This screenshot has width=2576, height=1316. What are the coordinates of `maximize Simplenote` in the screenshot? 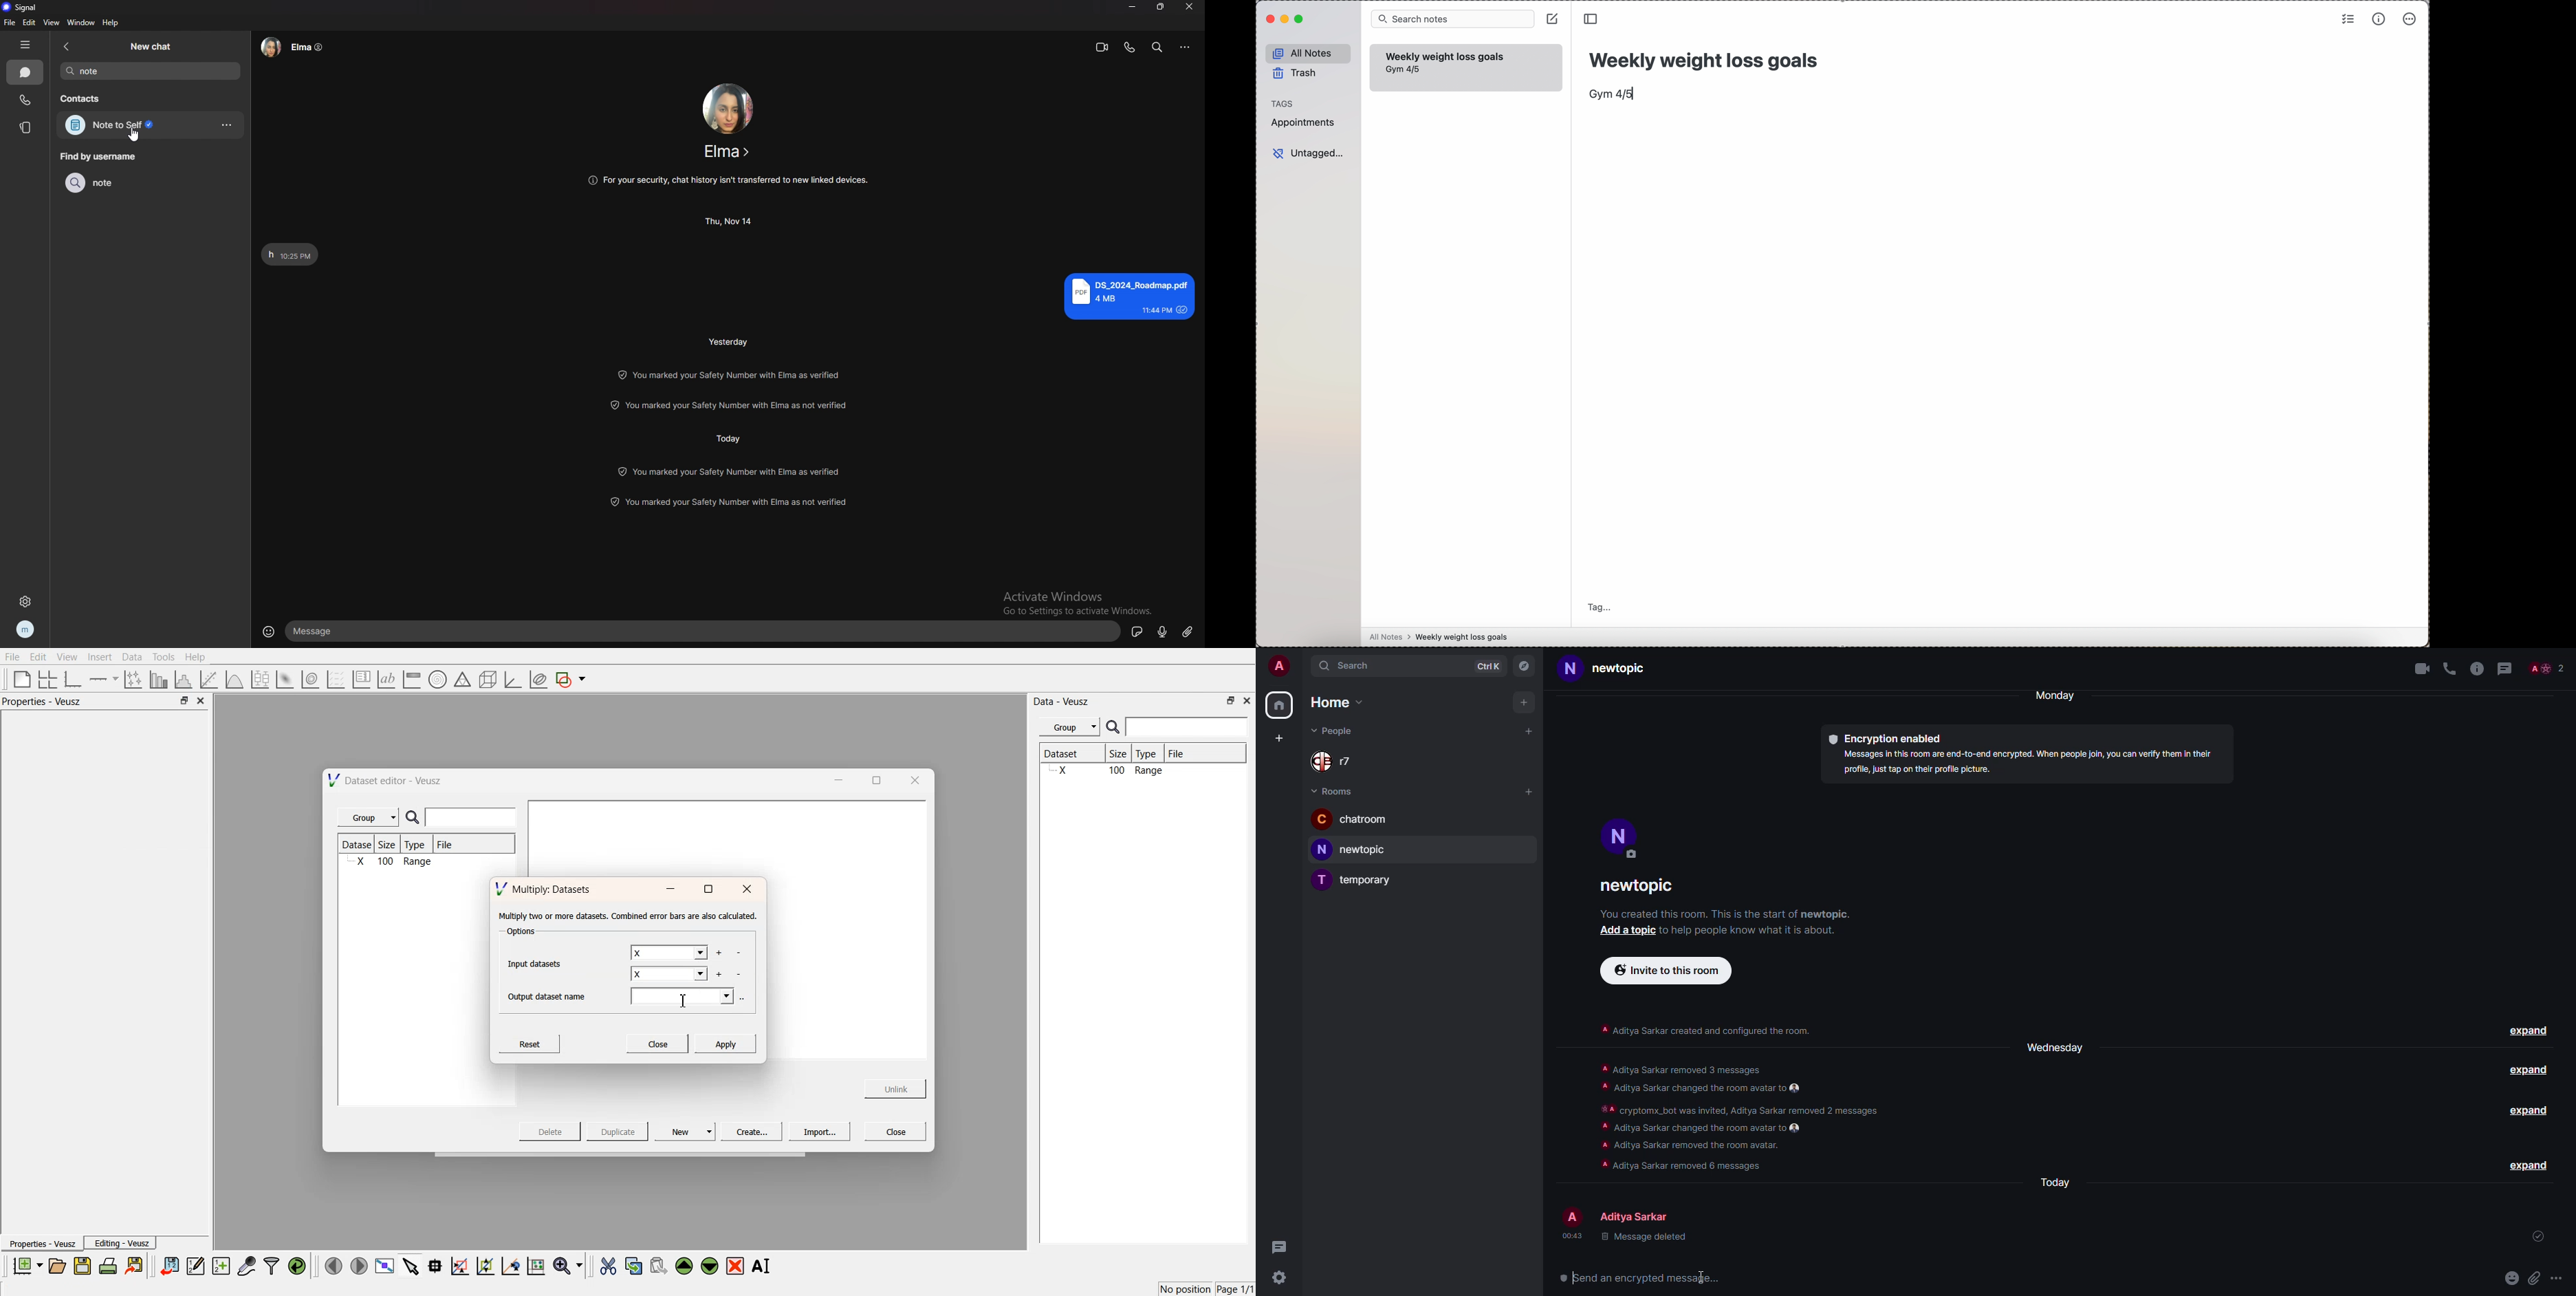 It's located at (1300, 19).